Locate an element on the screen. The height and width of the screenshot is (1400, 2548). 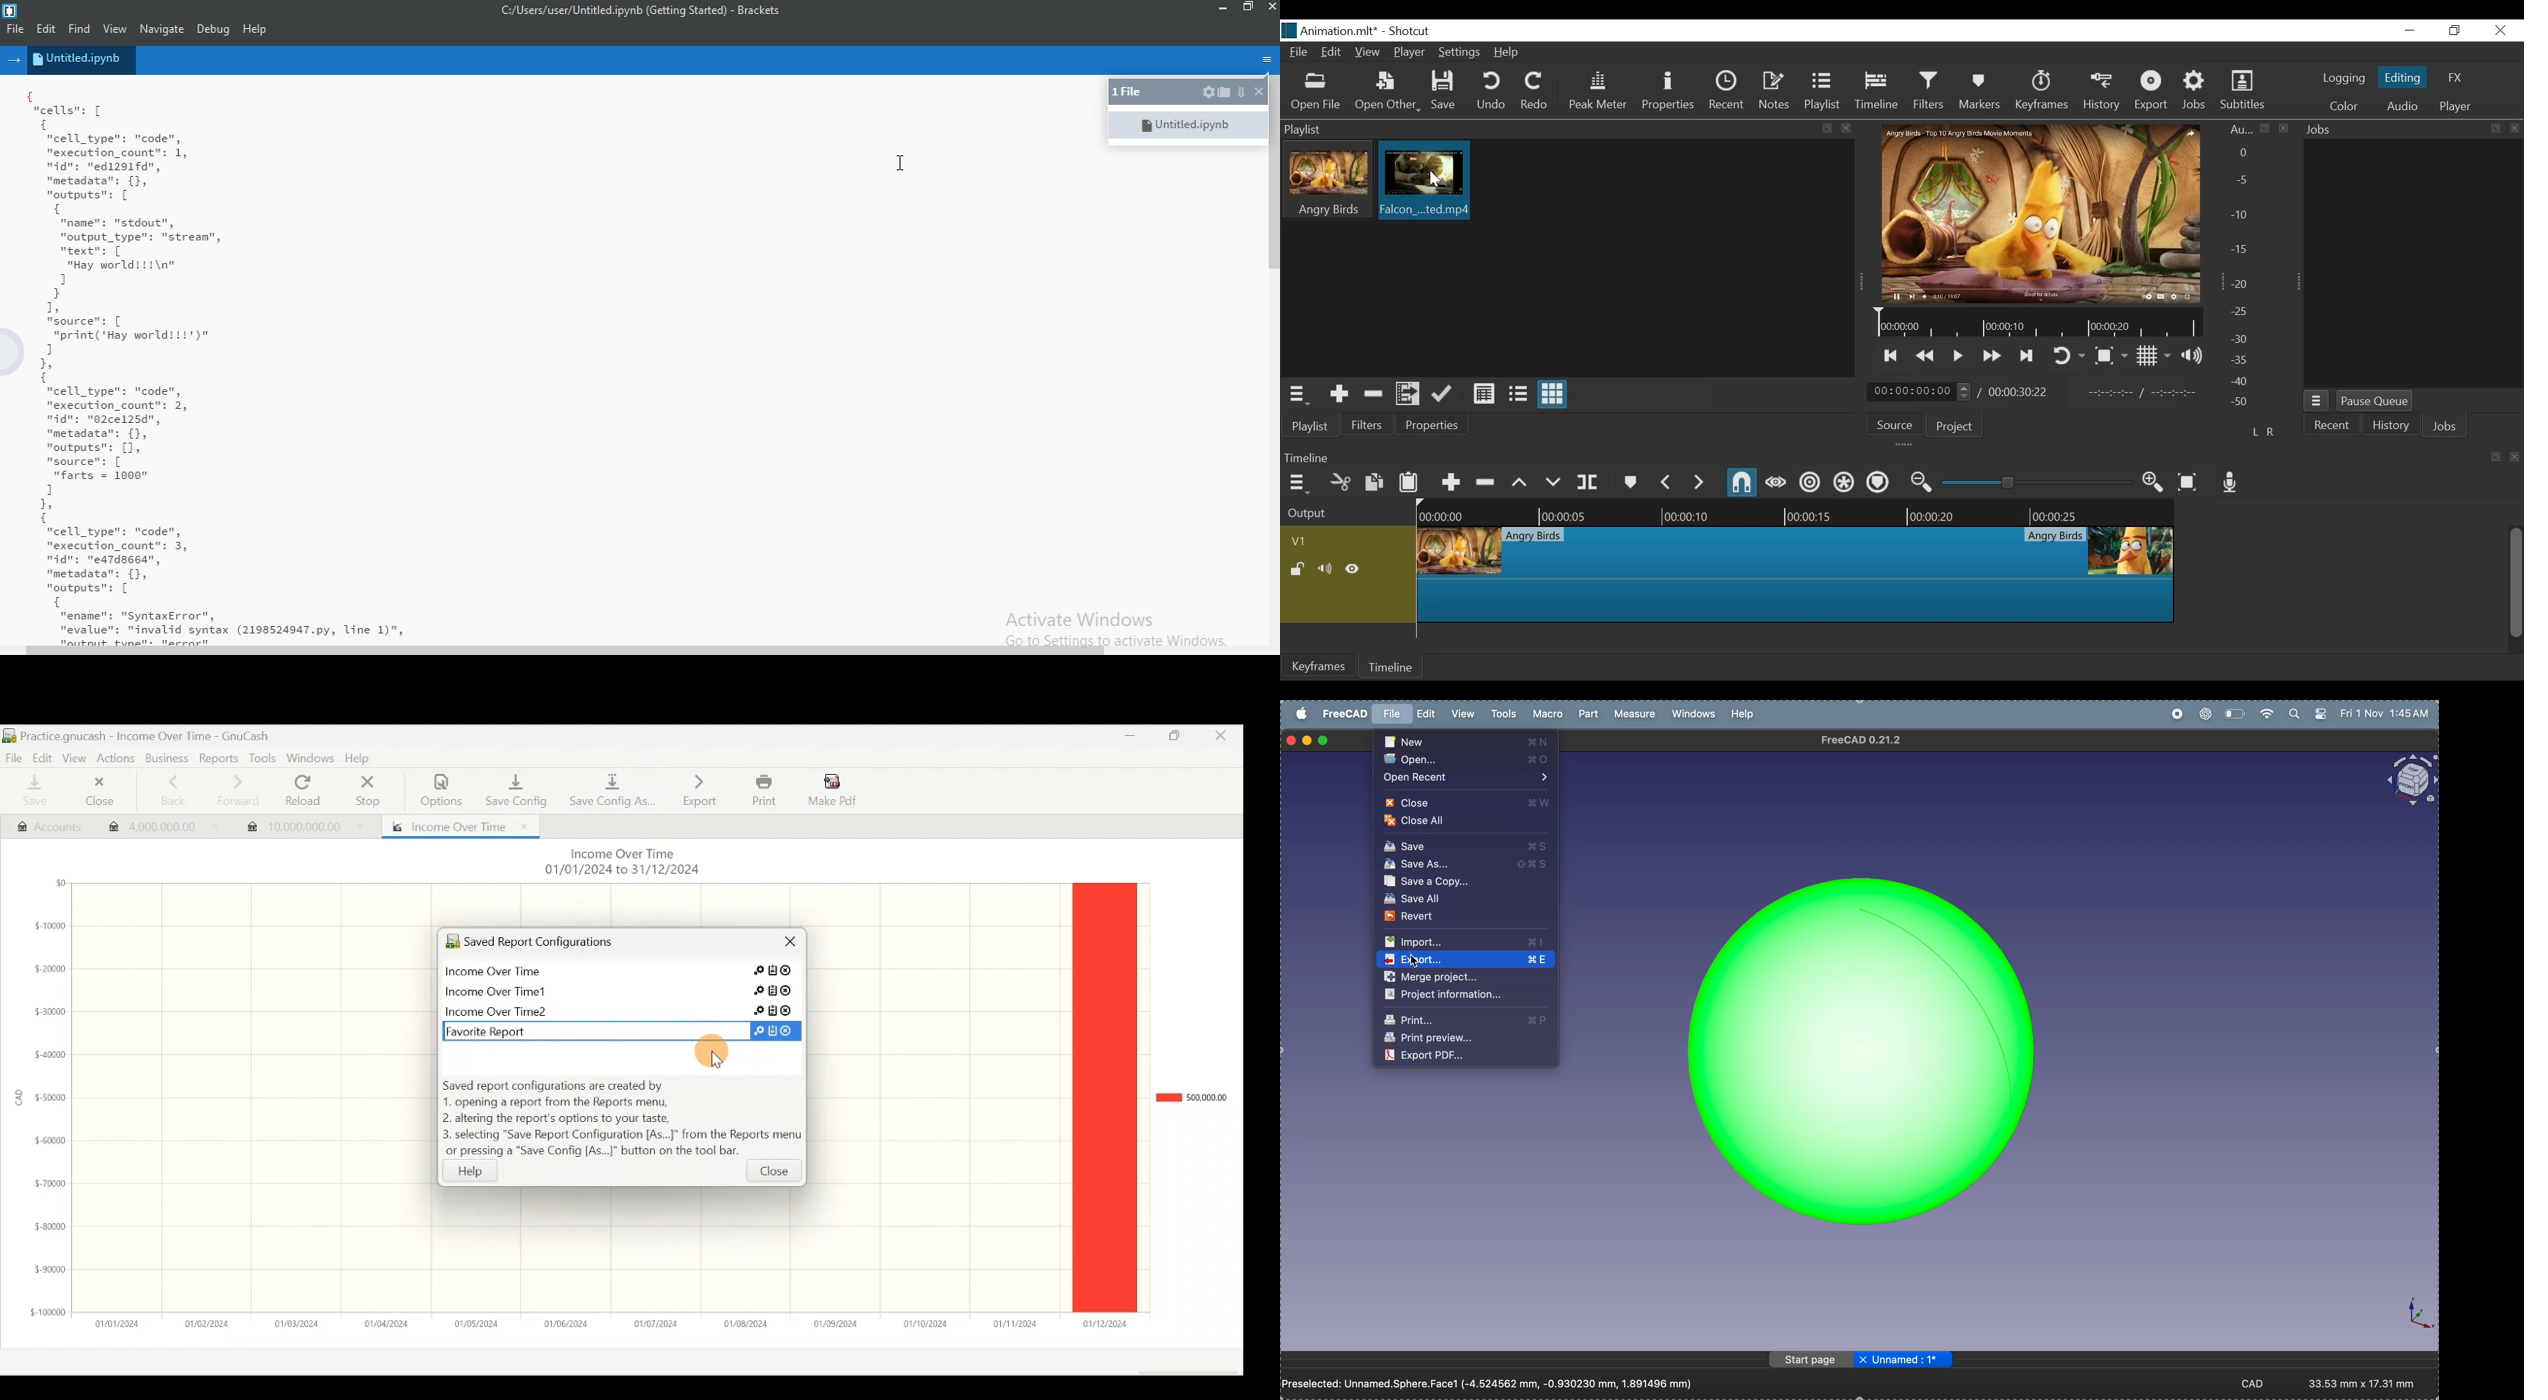
Notes is located at coordinates (1775, 91).